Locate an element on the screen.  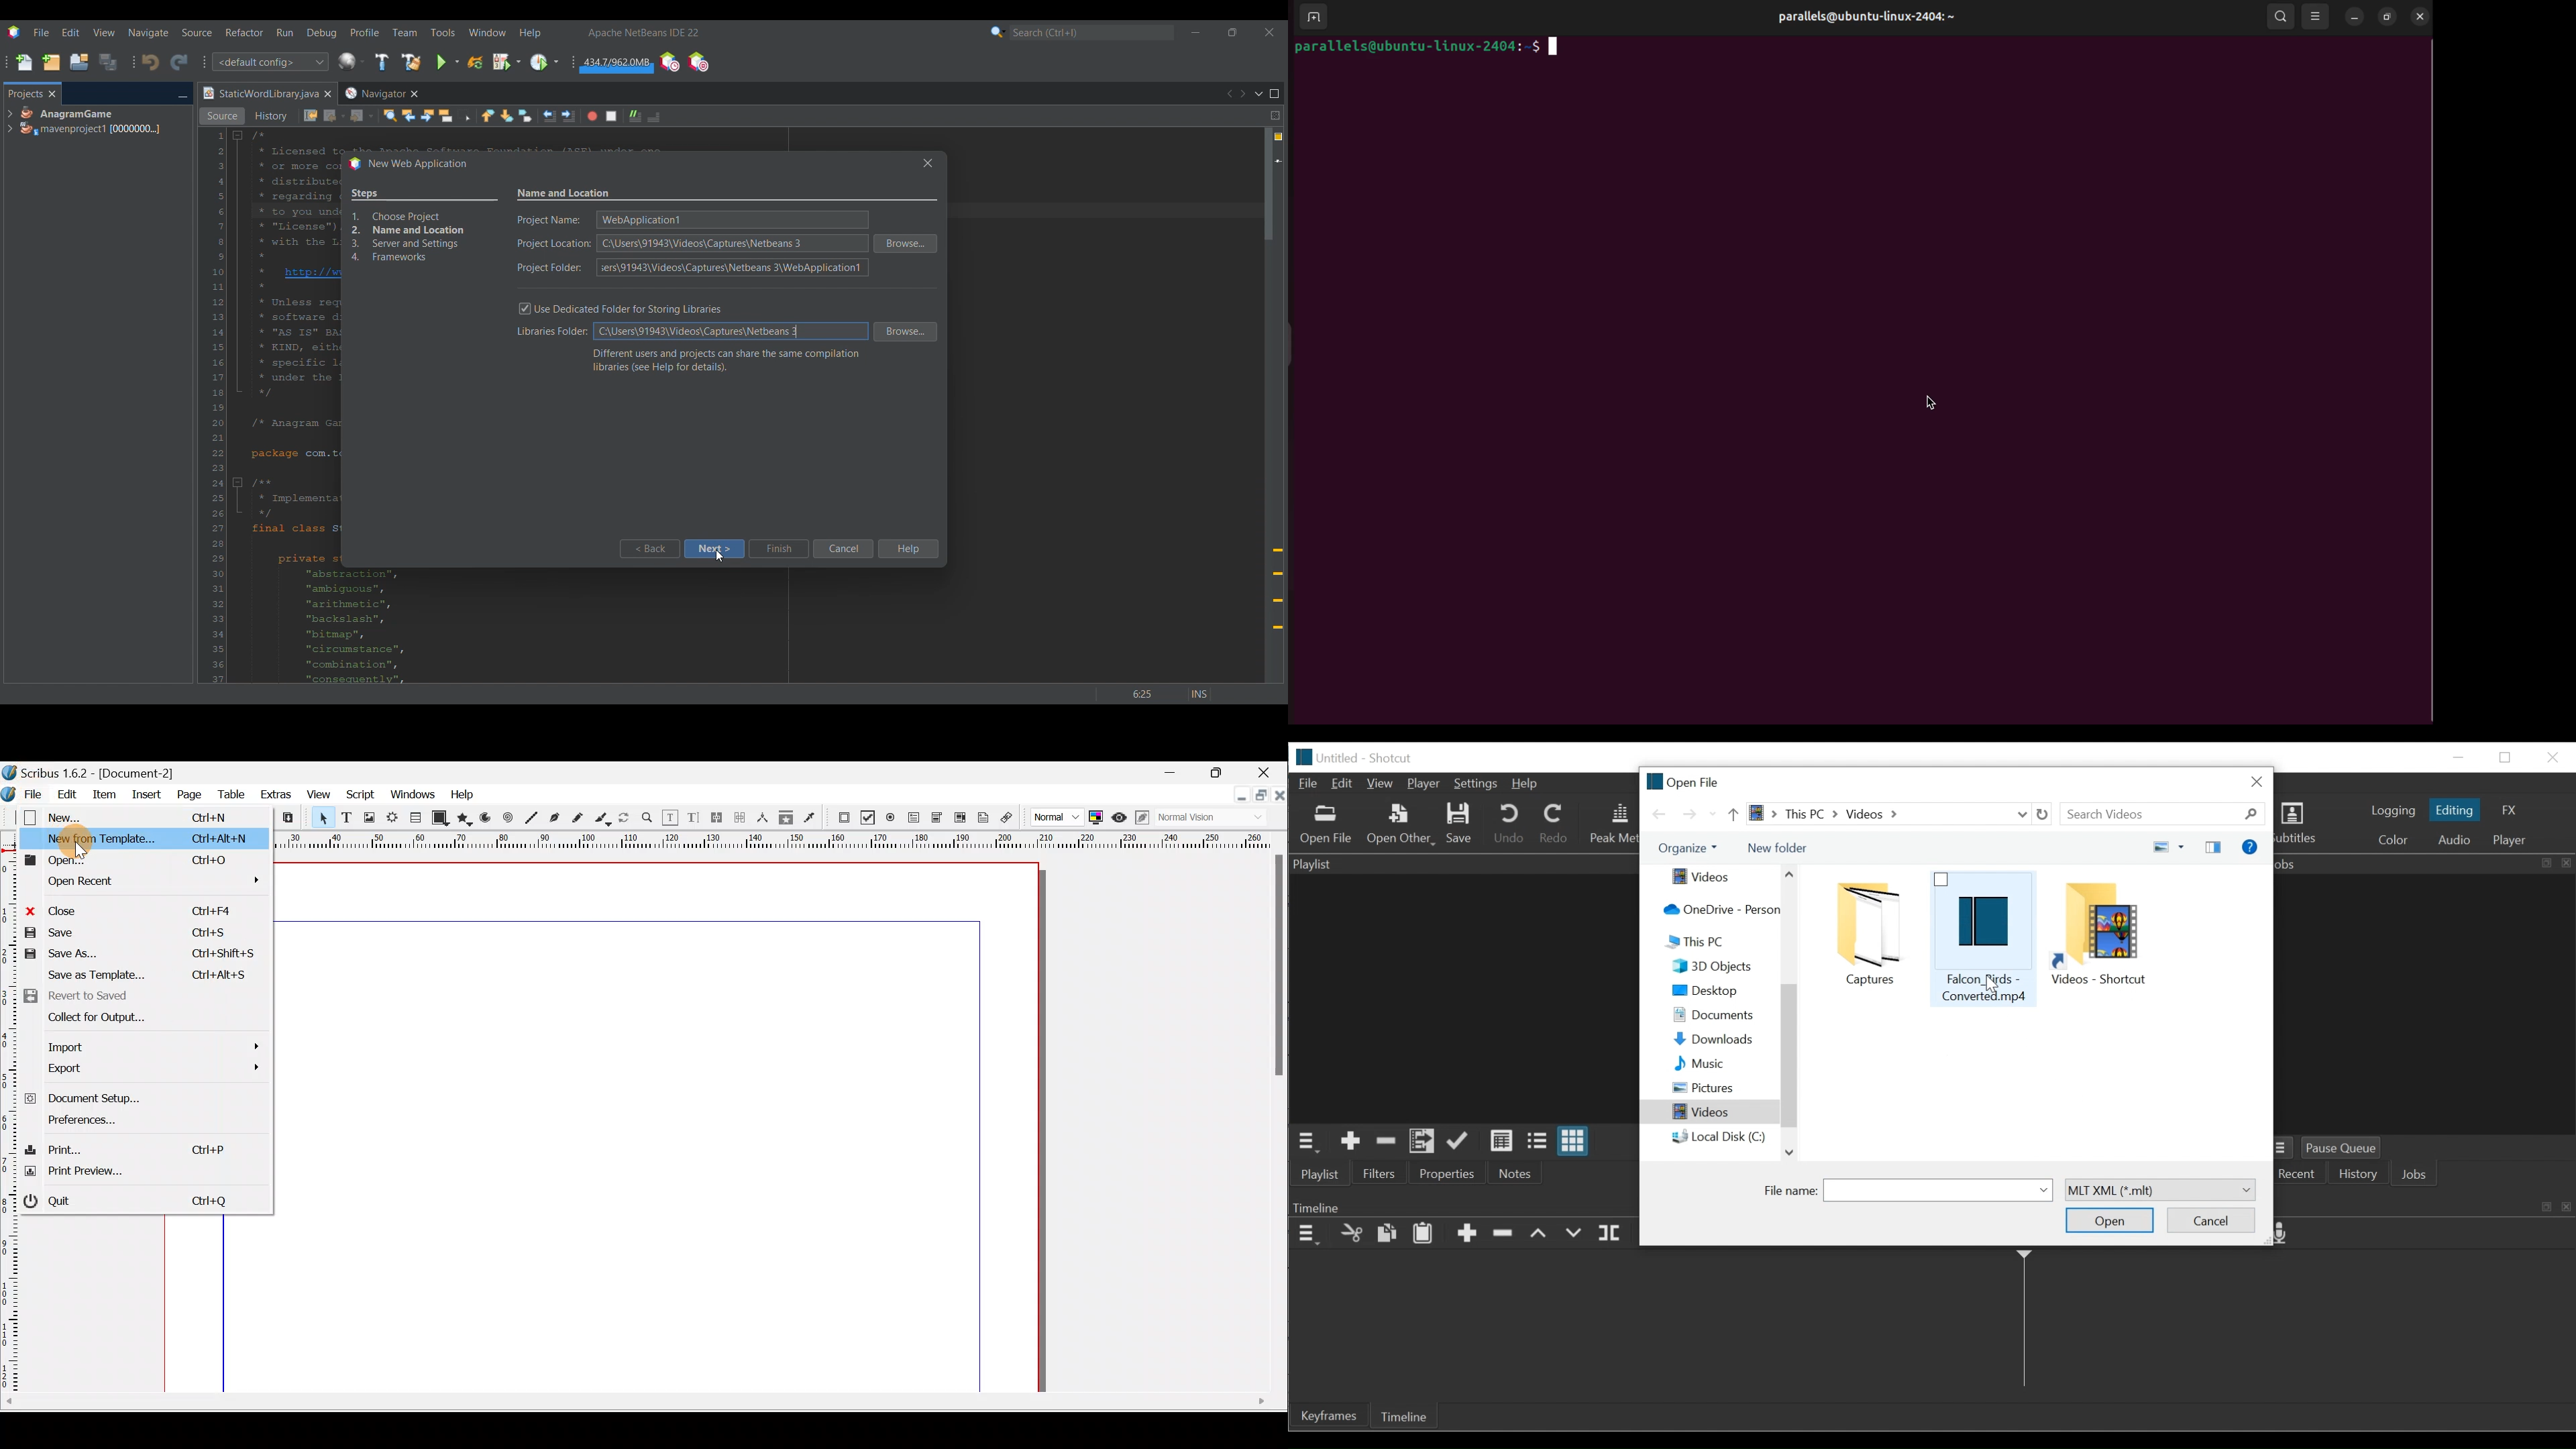
Insert is located at coordinates (149, 794).